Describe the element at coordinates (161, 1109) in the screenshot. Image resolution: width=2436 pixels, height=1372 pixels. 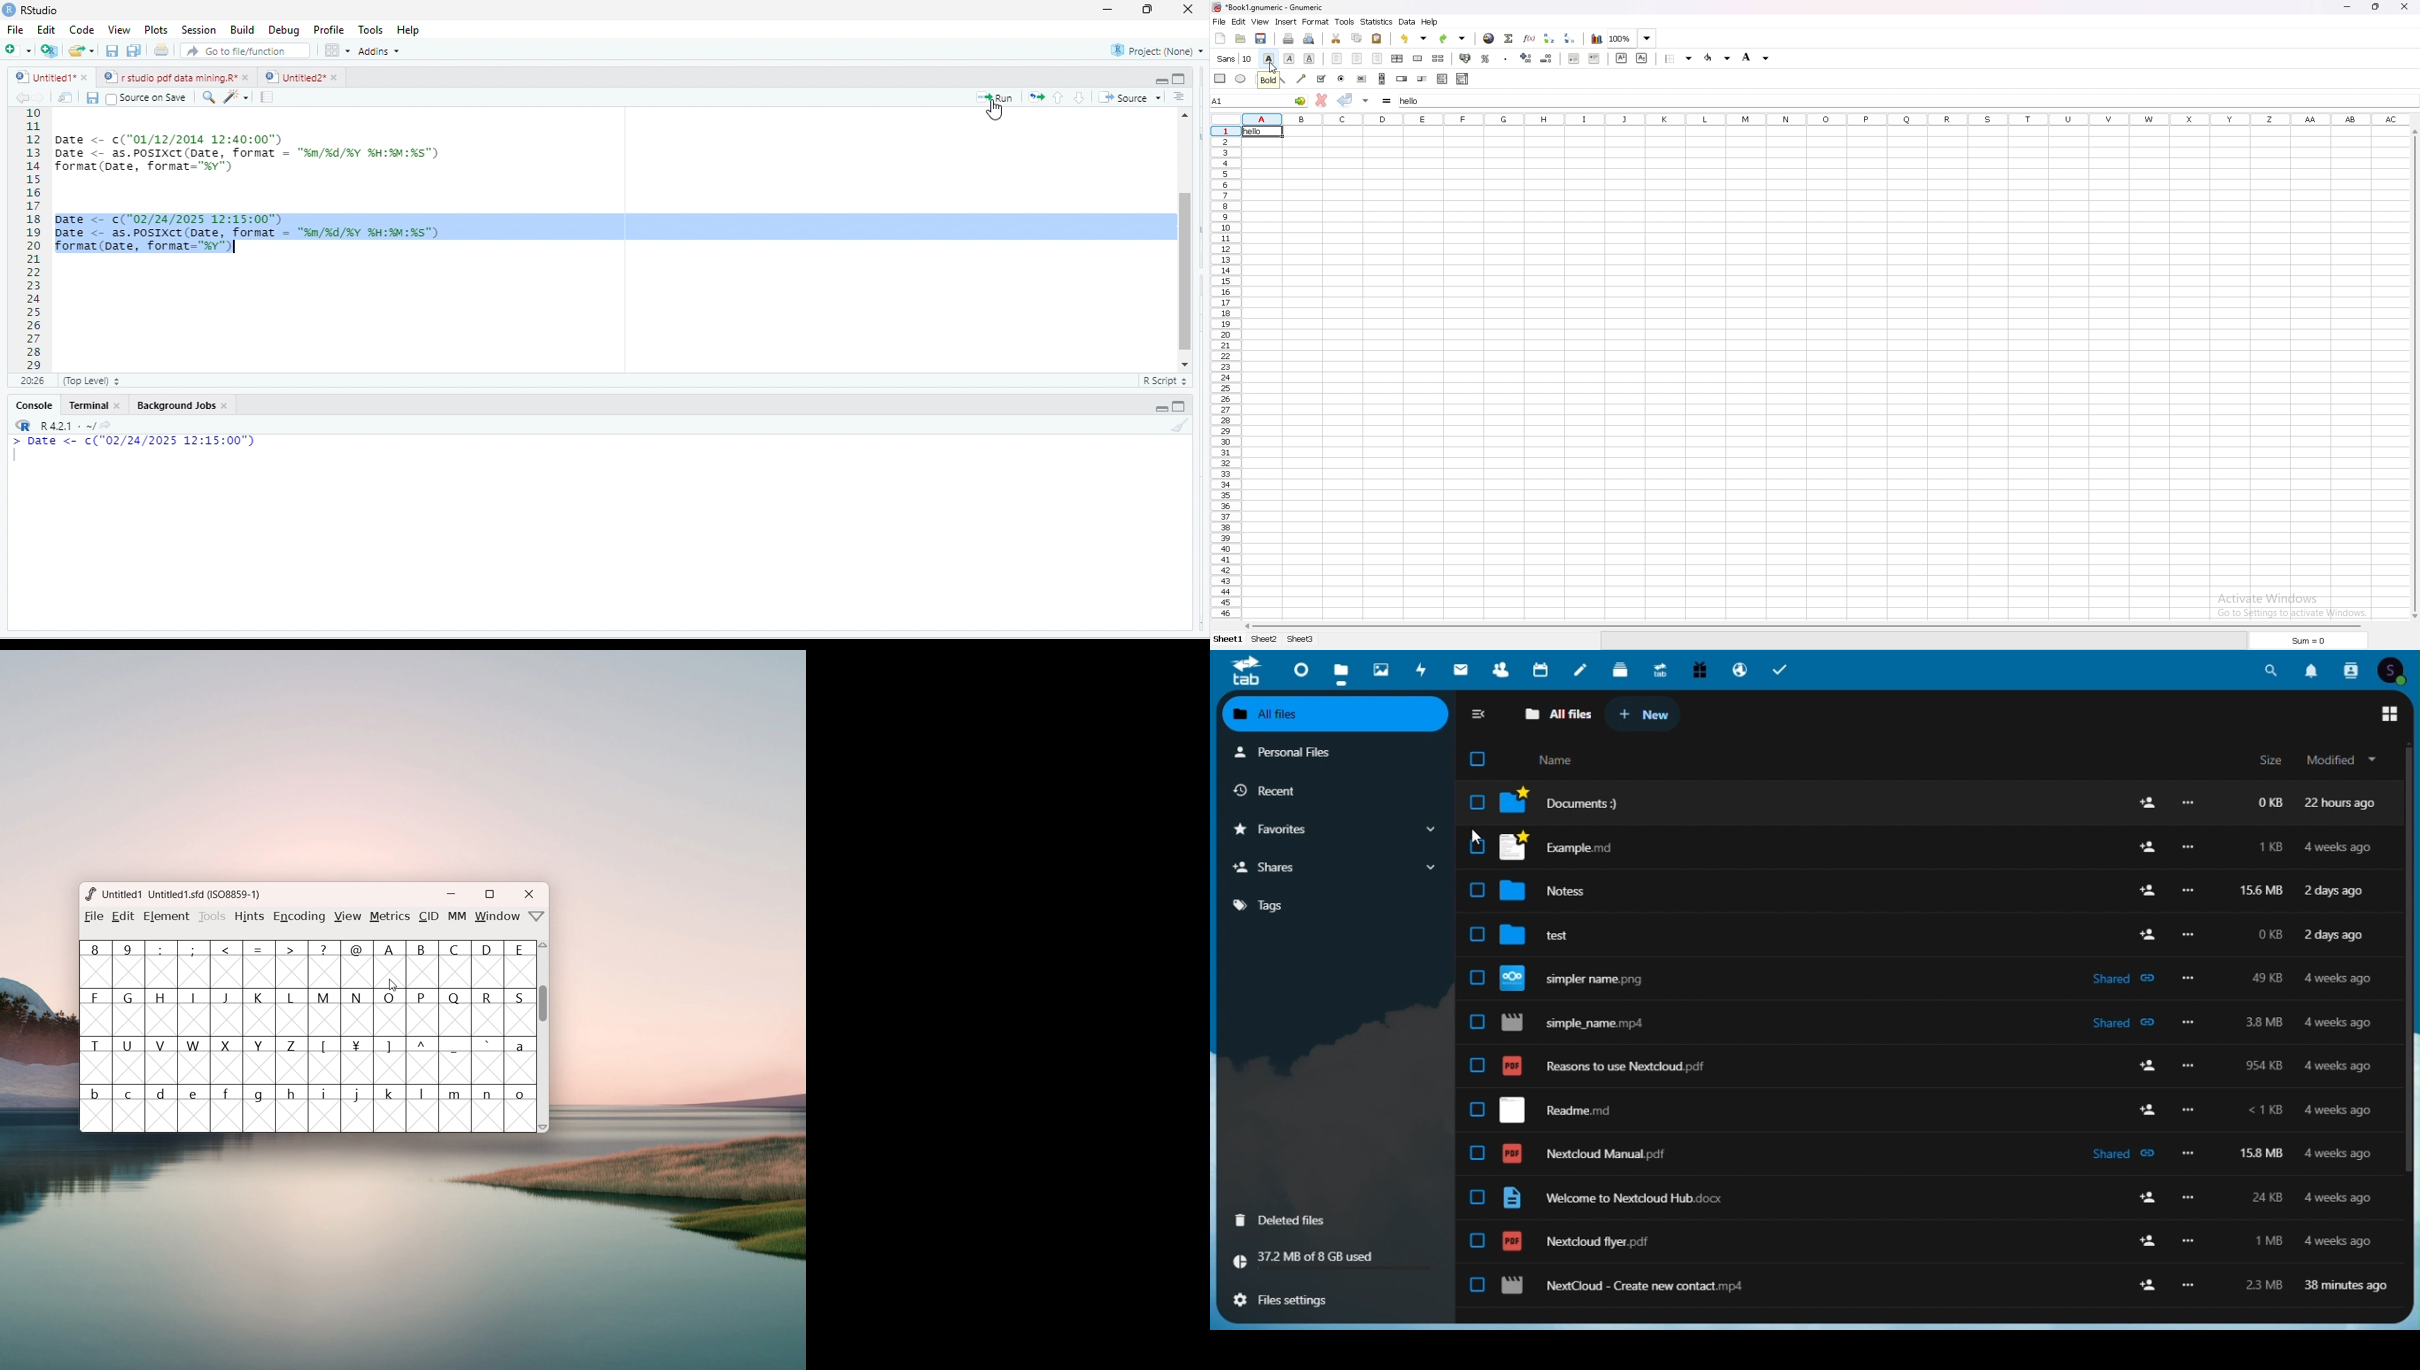
I see `d` at that location.